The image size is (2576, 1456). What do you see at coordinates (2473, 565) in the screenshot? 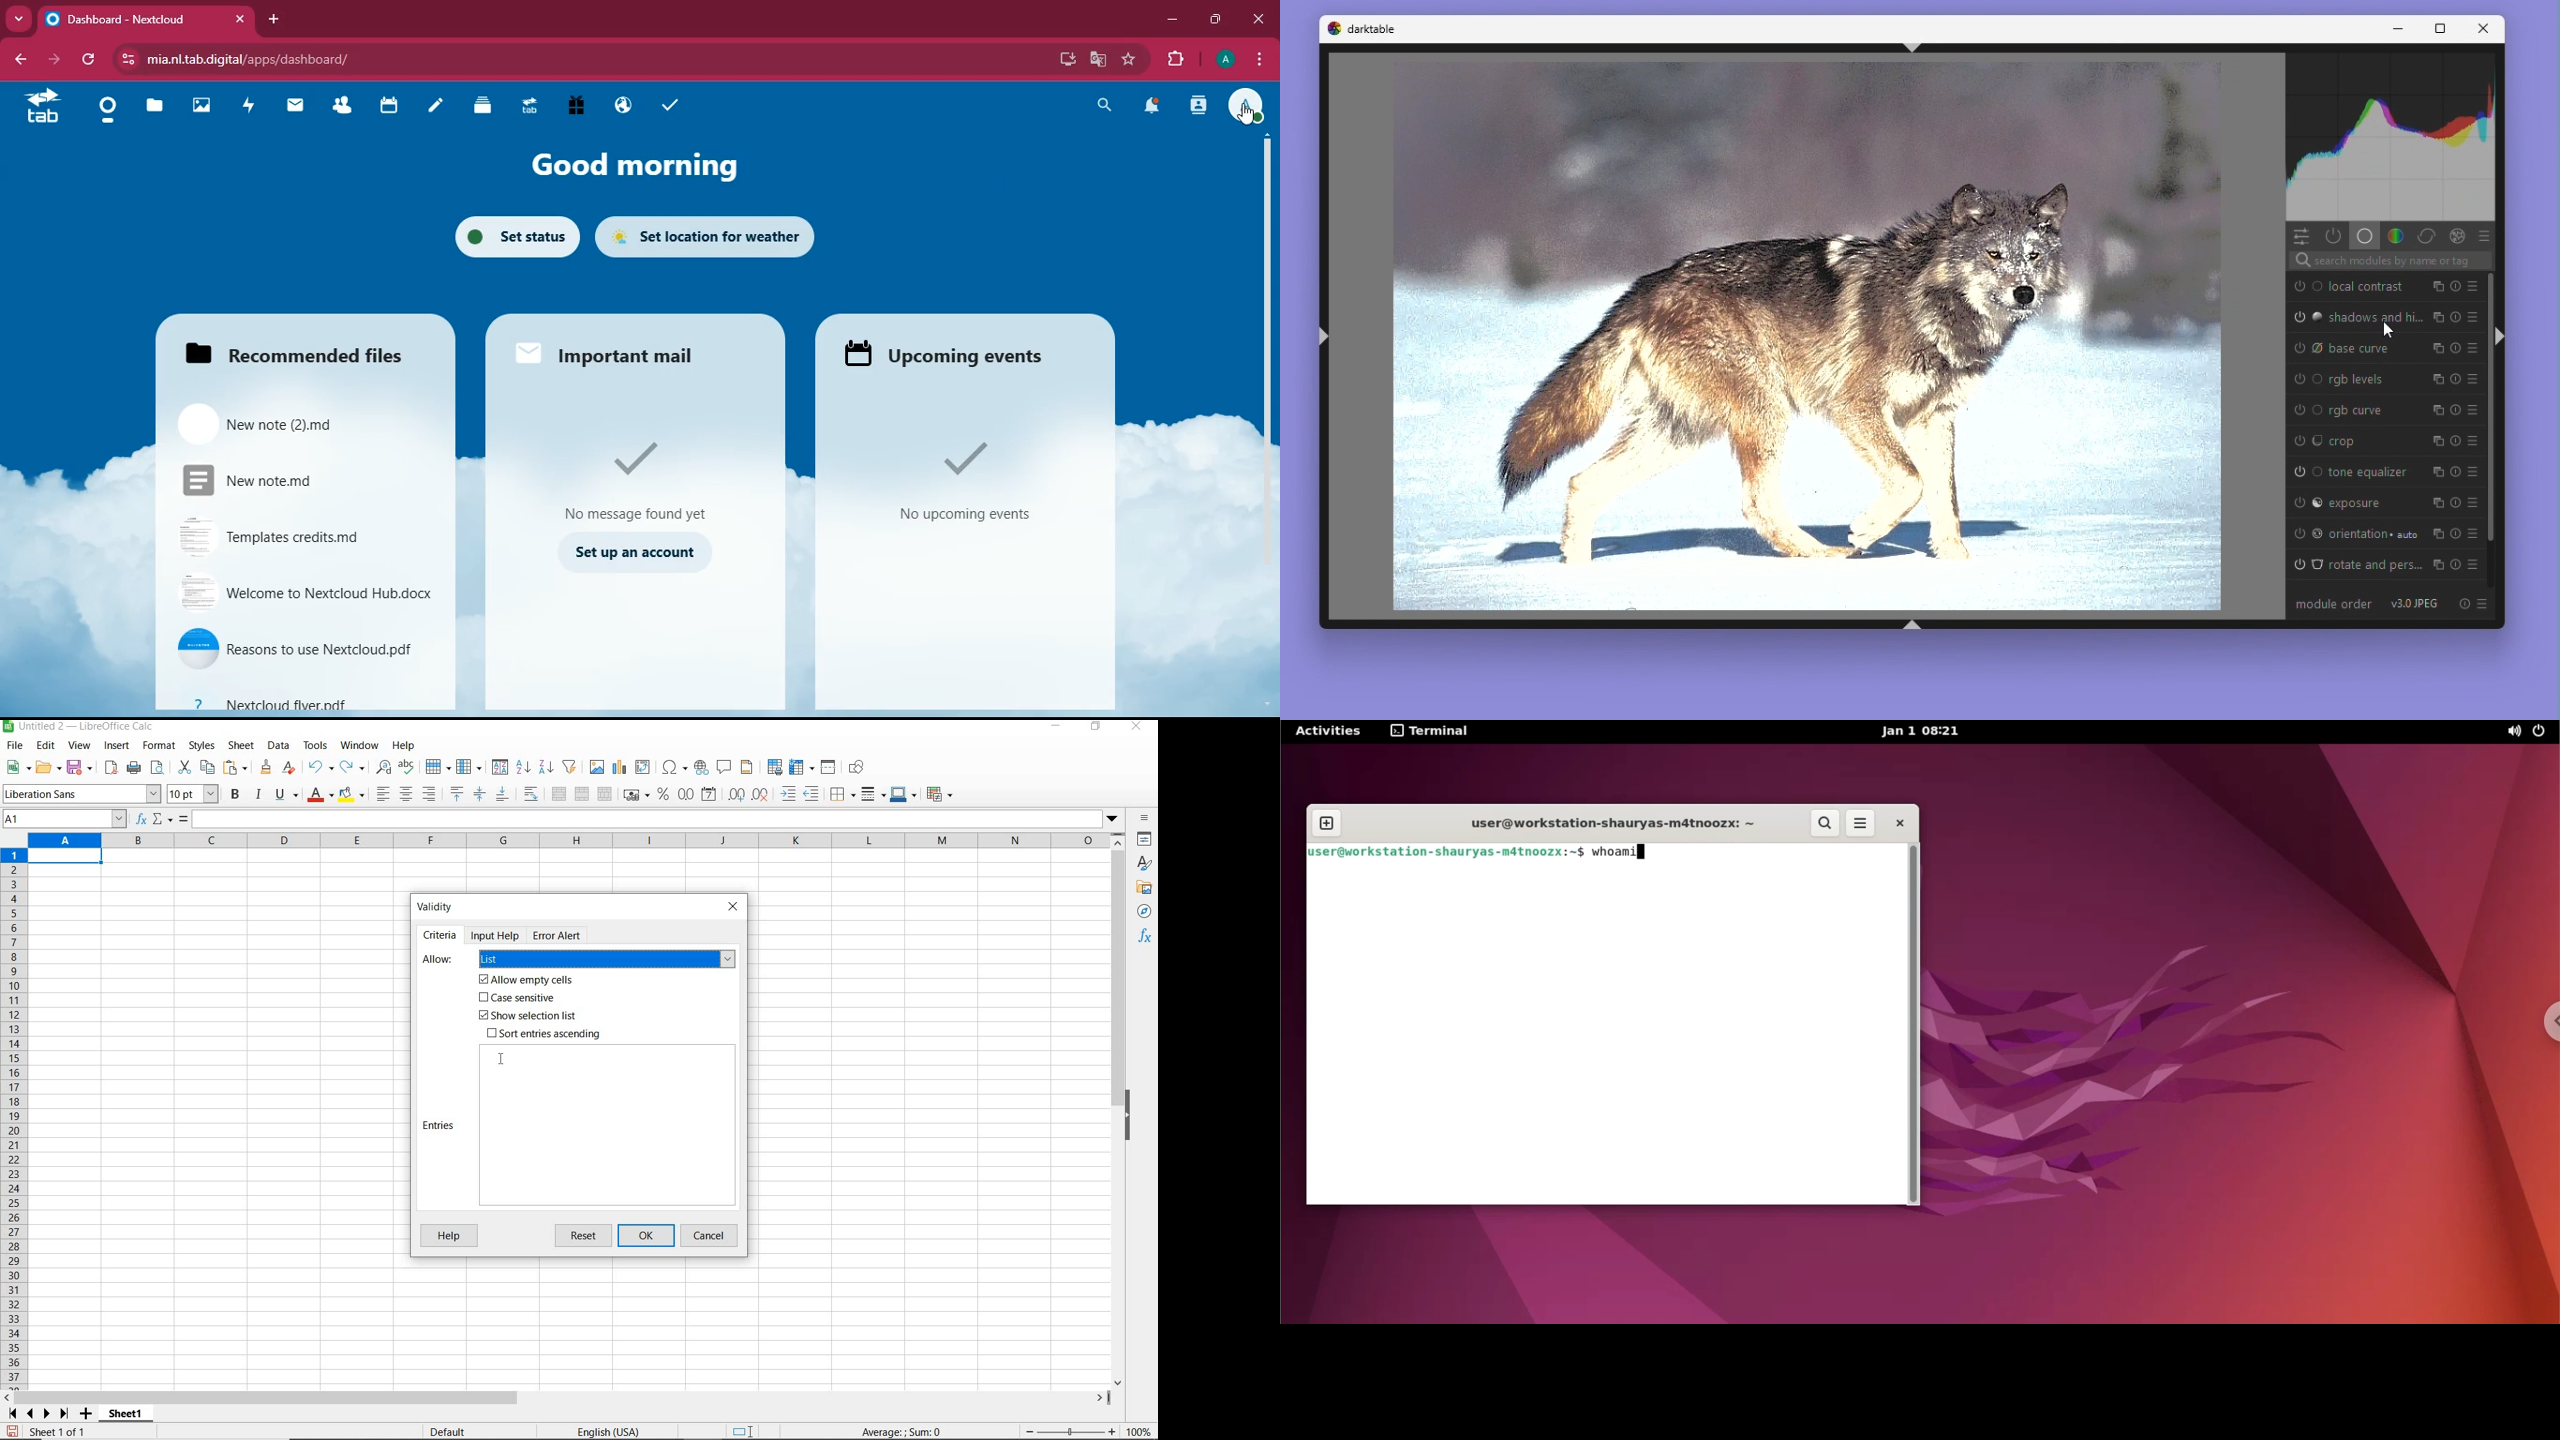
I see `presets` at bounding box center [2473, 565].